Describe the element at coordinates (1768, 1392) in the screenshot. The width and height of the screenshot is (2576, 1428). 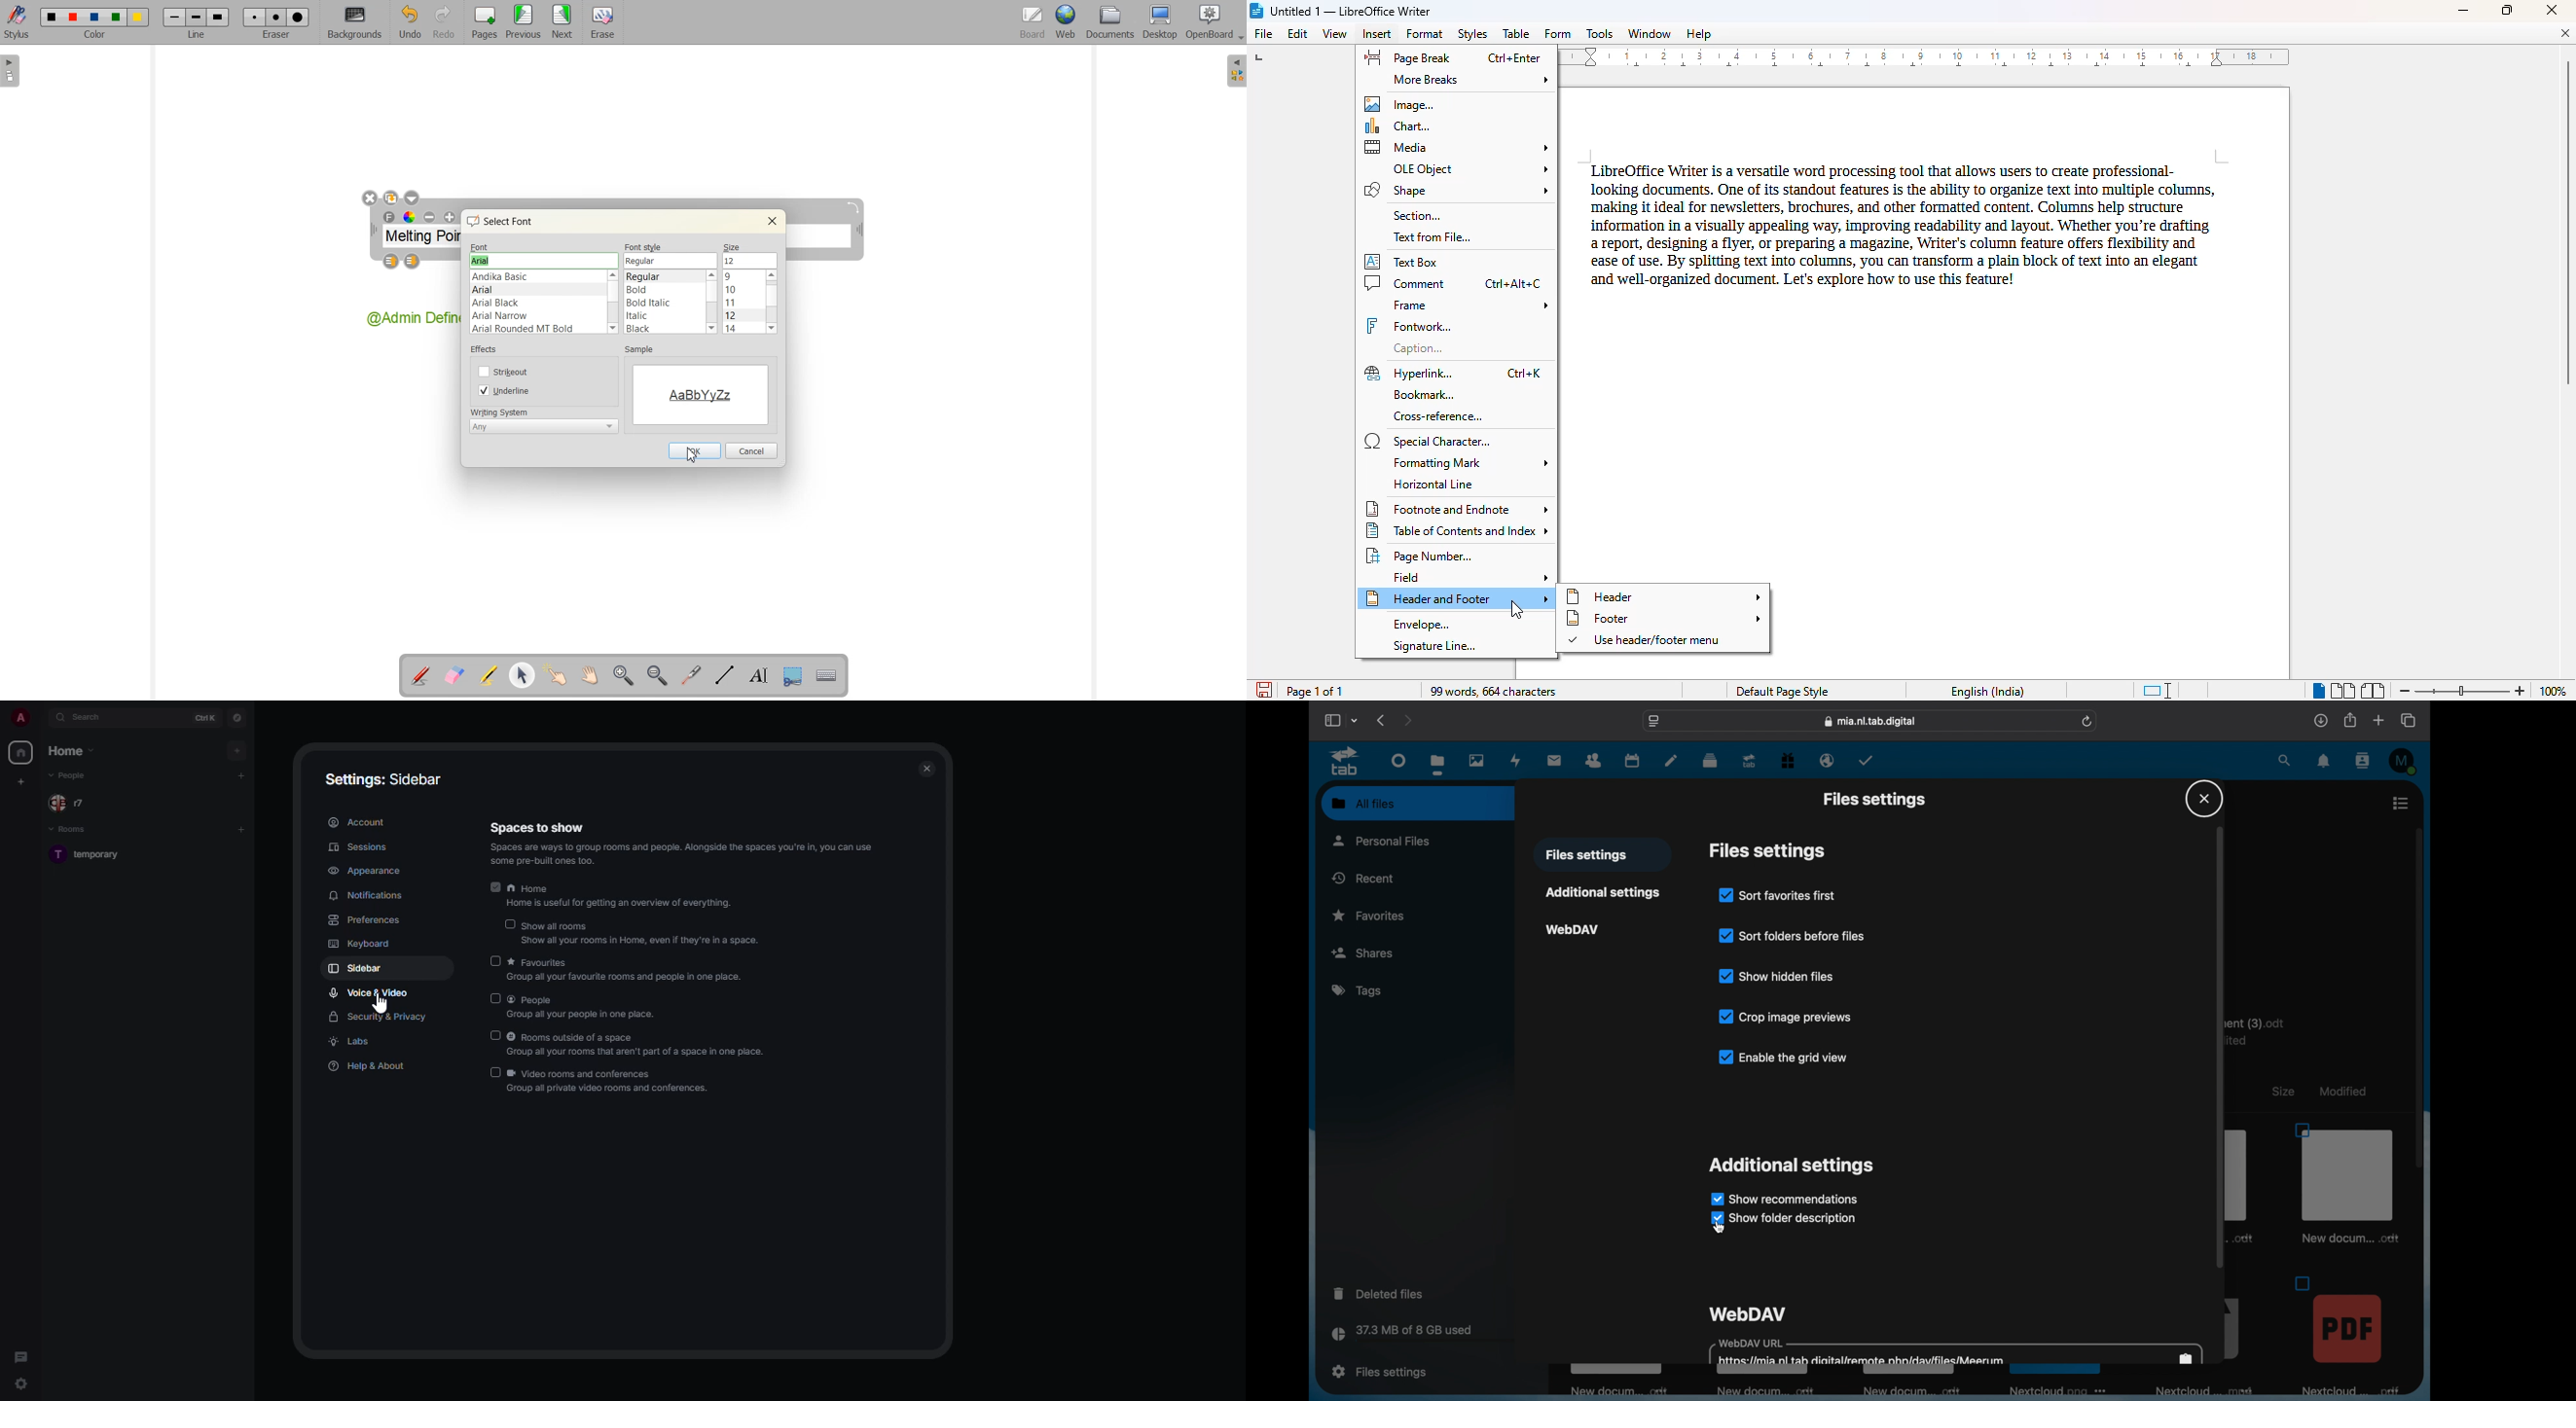
I see `new document` at that location.